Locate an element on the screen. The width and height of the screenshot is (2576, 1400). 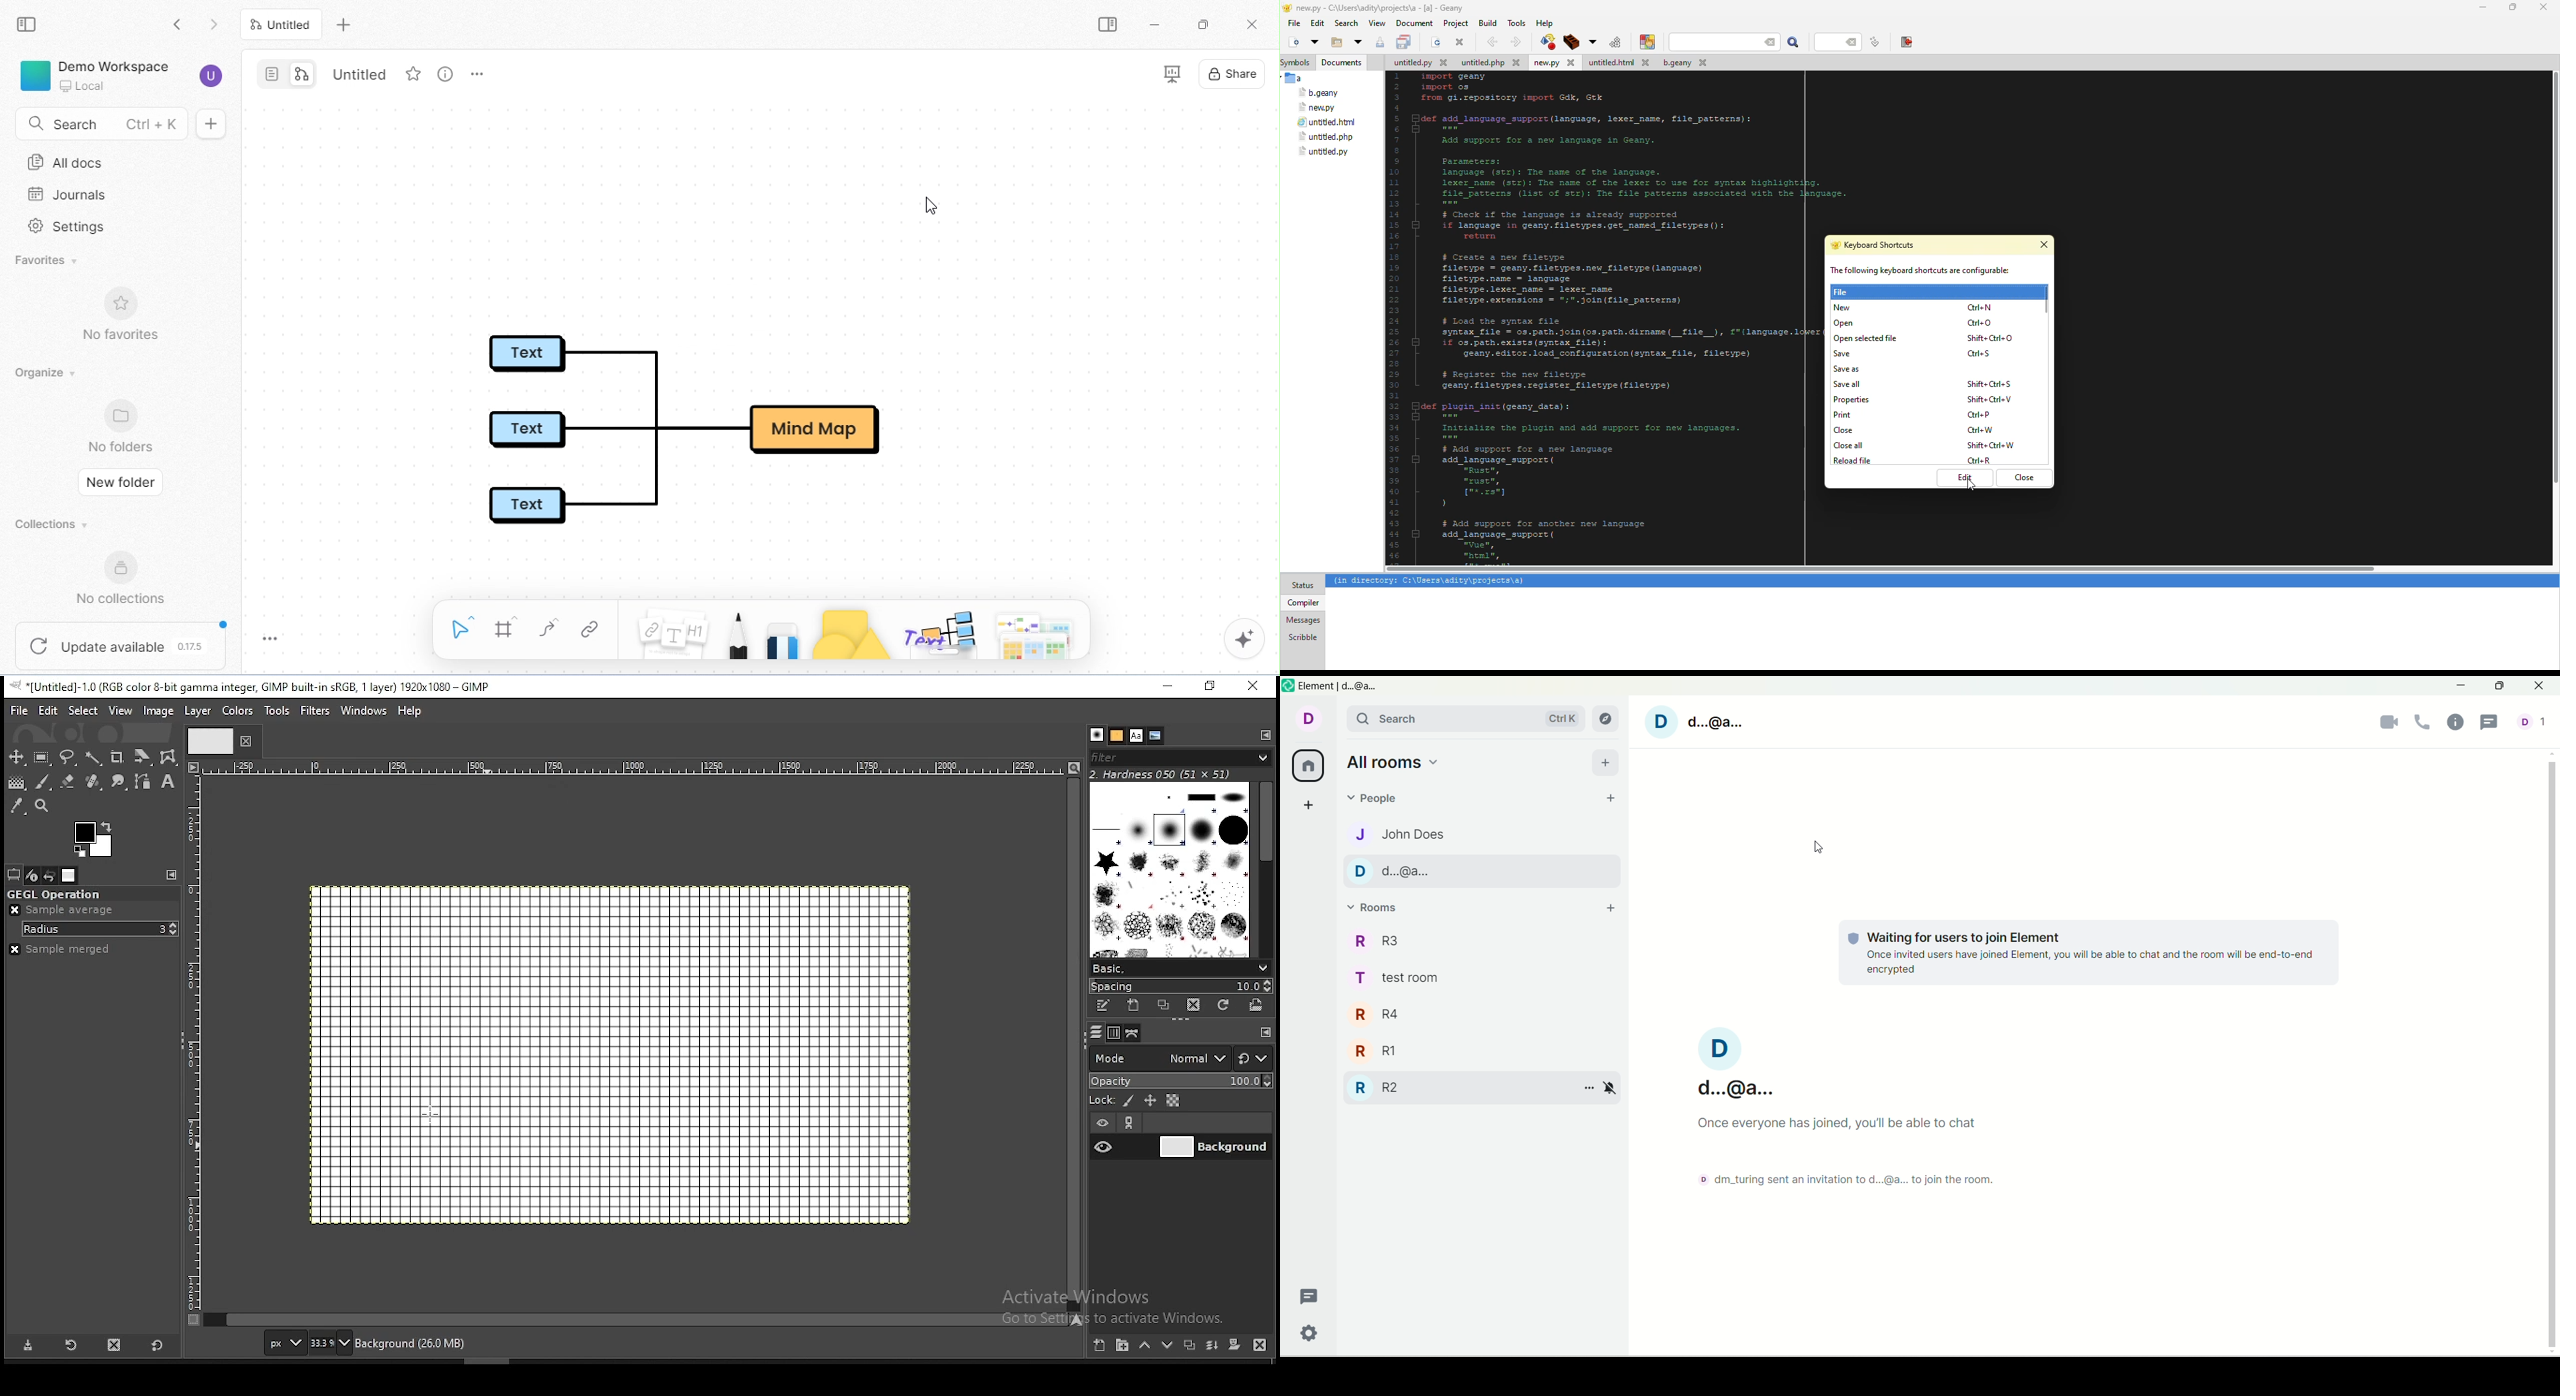
vertical scale is located at coordinates (197, 1051).